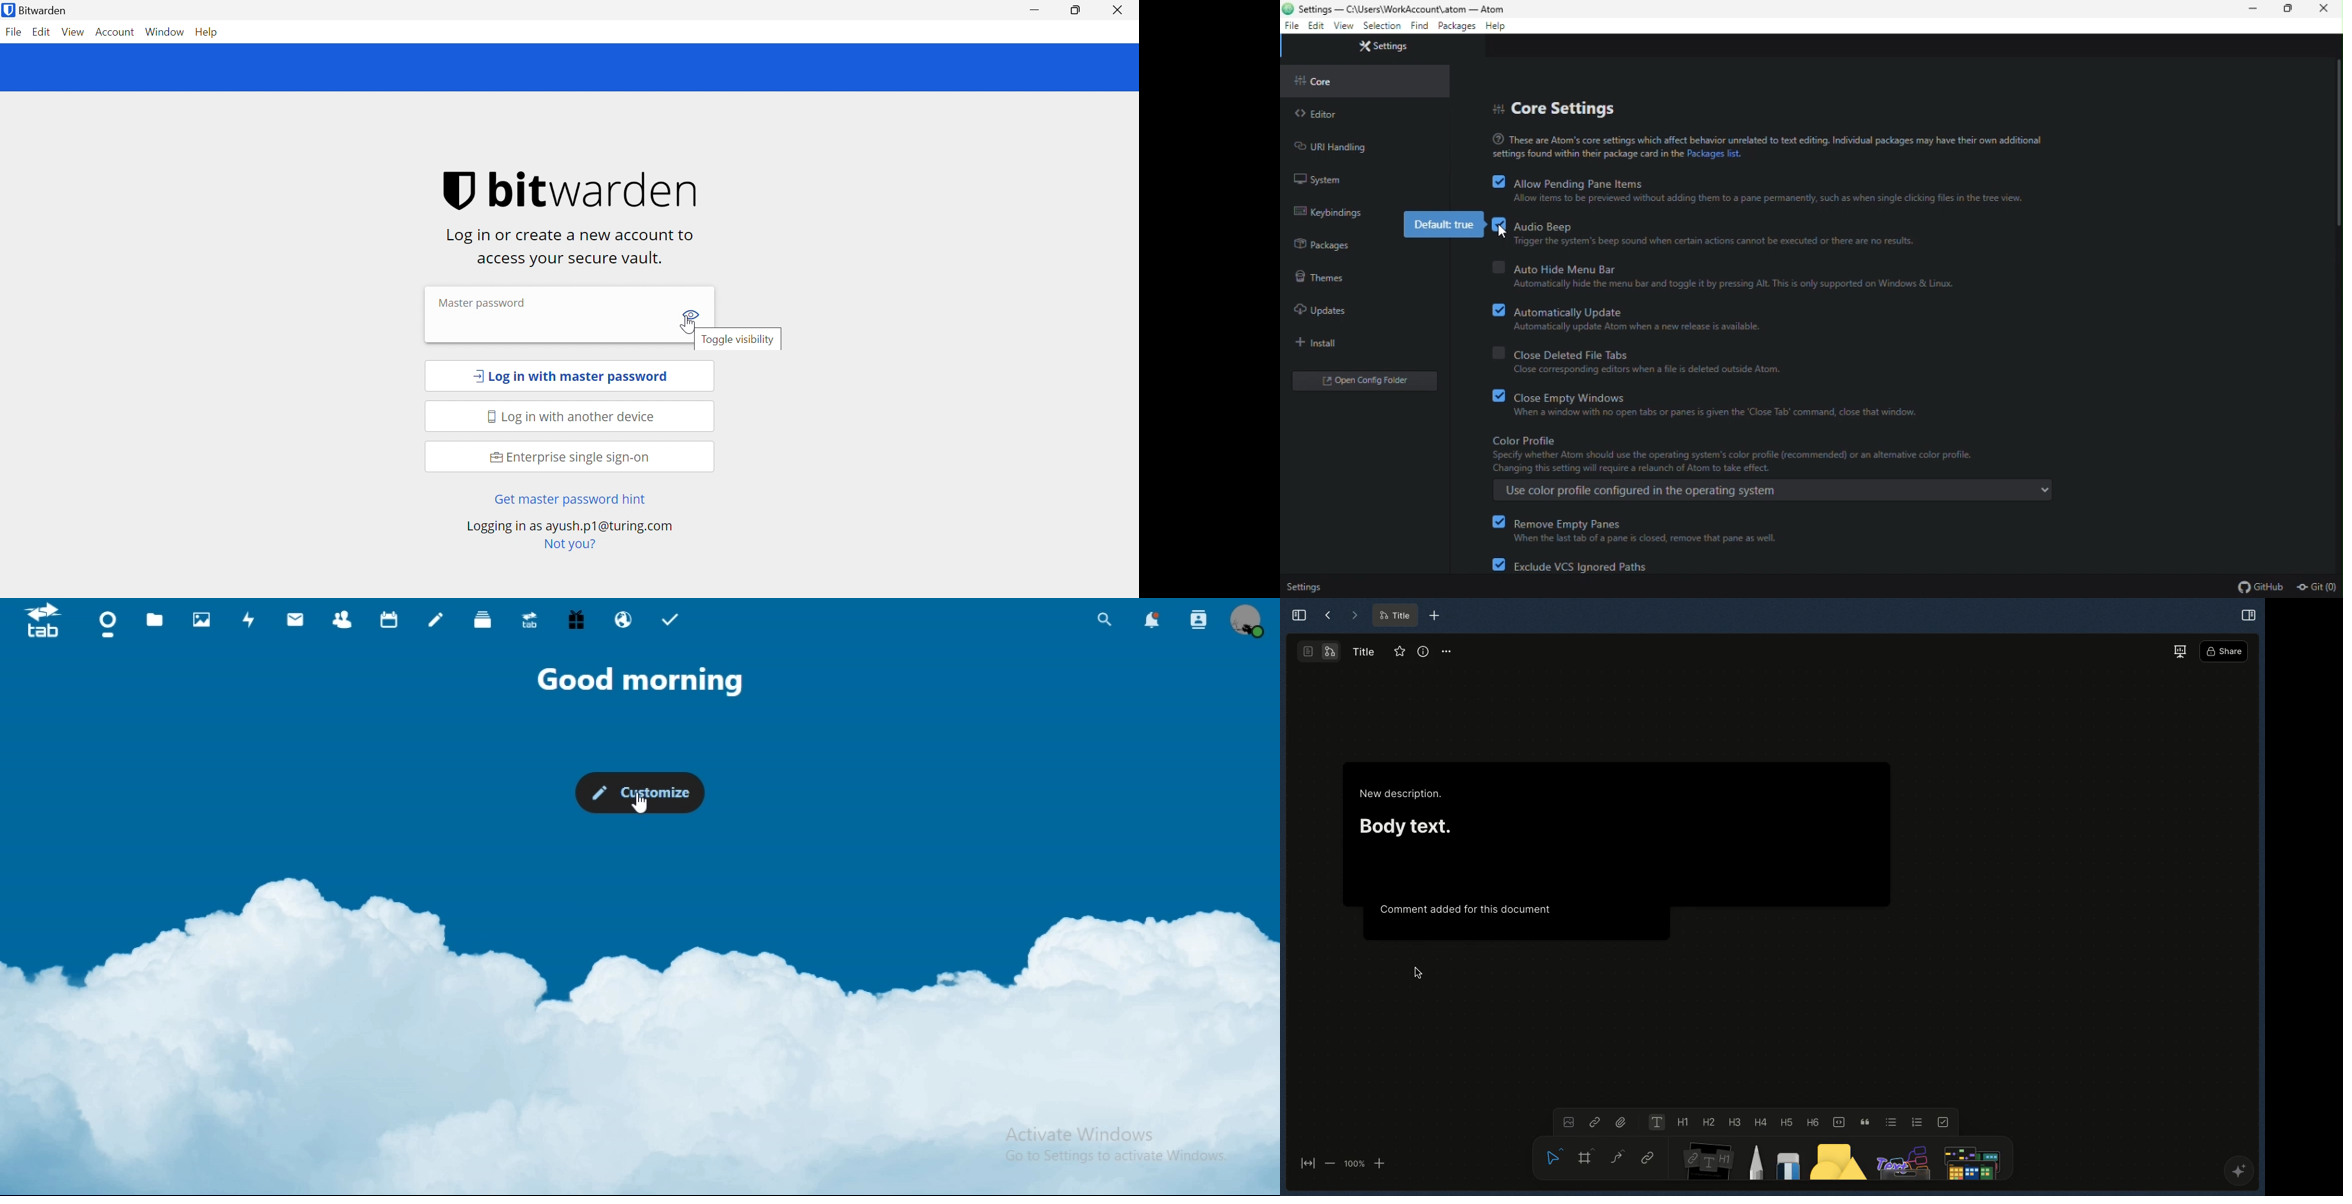 This screenshot has height=1204, width=2352. Describe the element at coordinates (74, 32) in the screenshot. I see `View` at that location.